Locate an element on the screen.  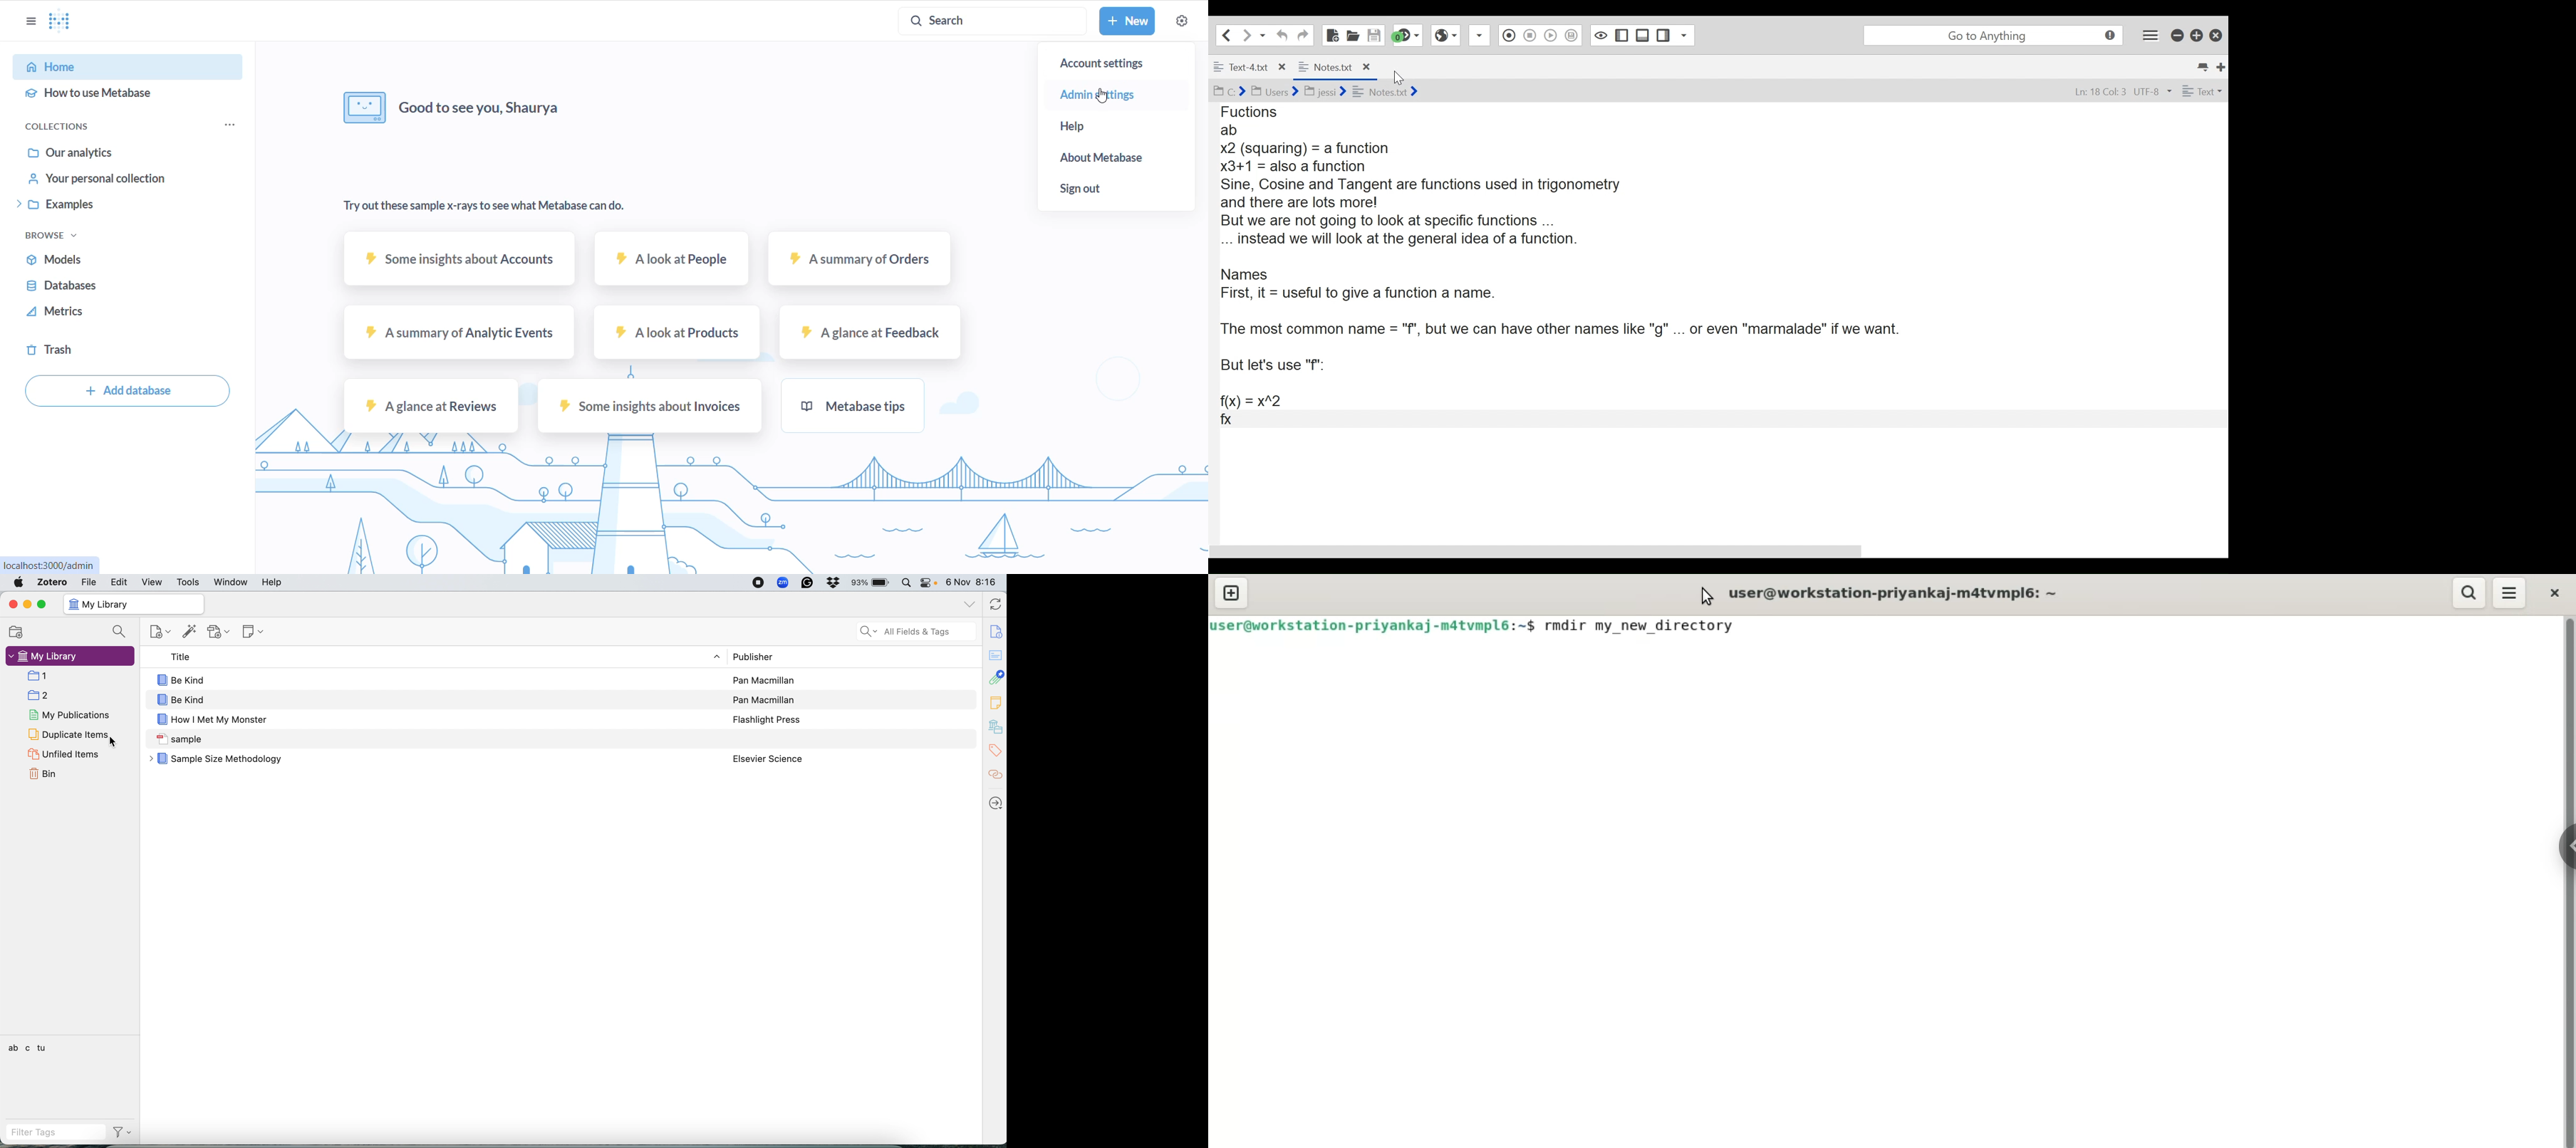
minimize is located at coordinates (2177, 35).